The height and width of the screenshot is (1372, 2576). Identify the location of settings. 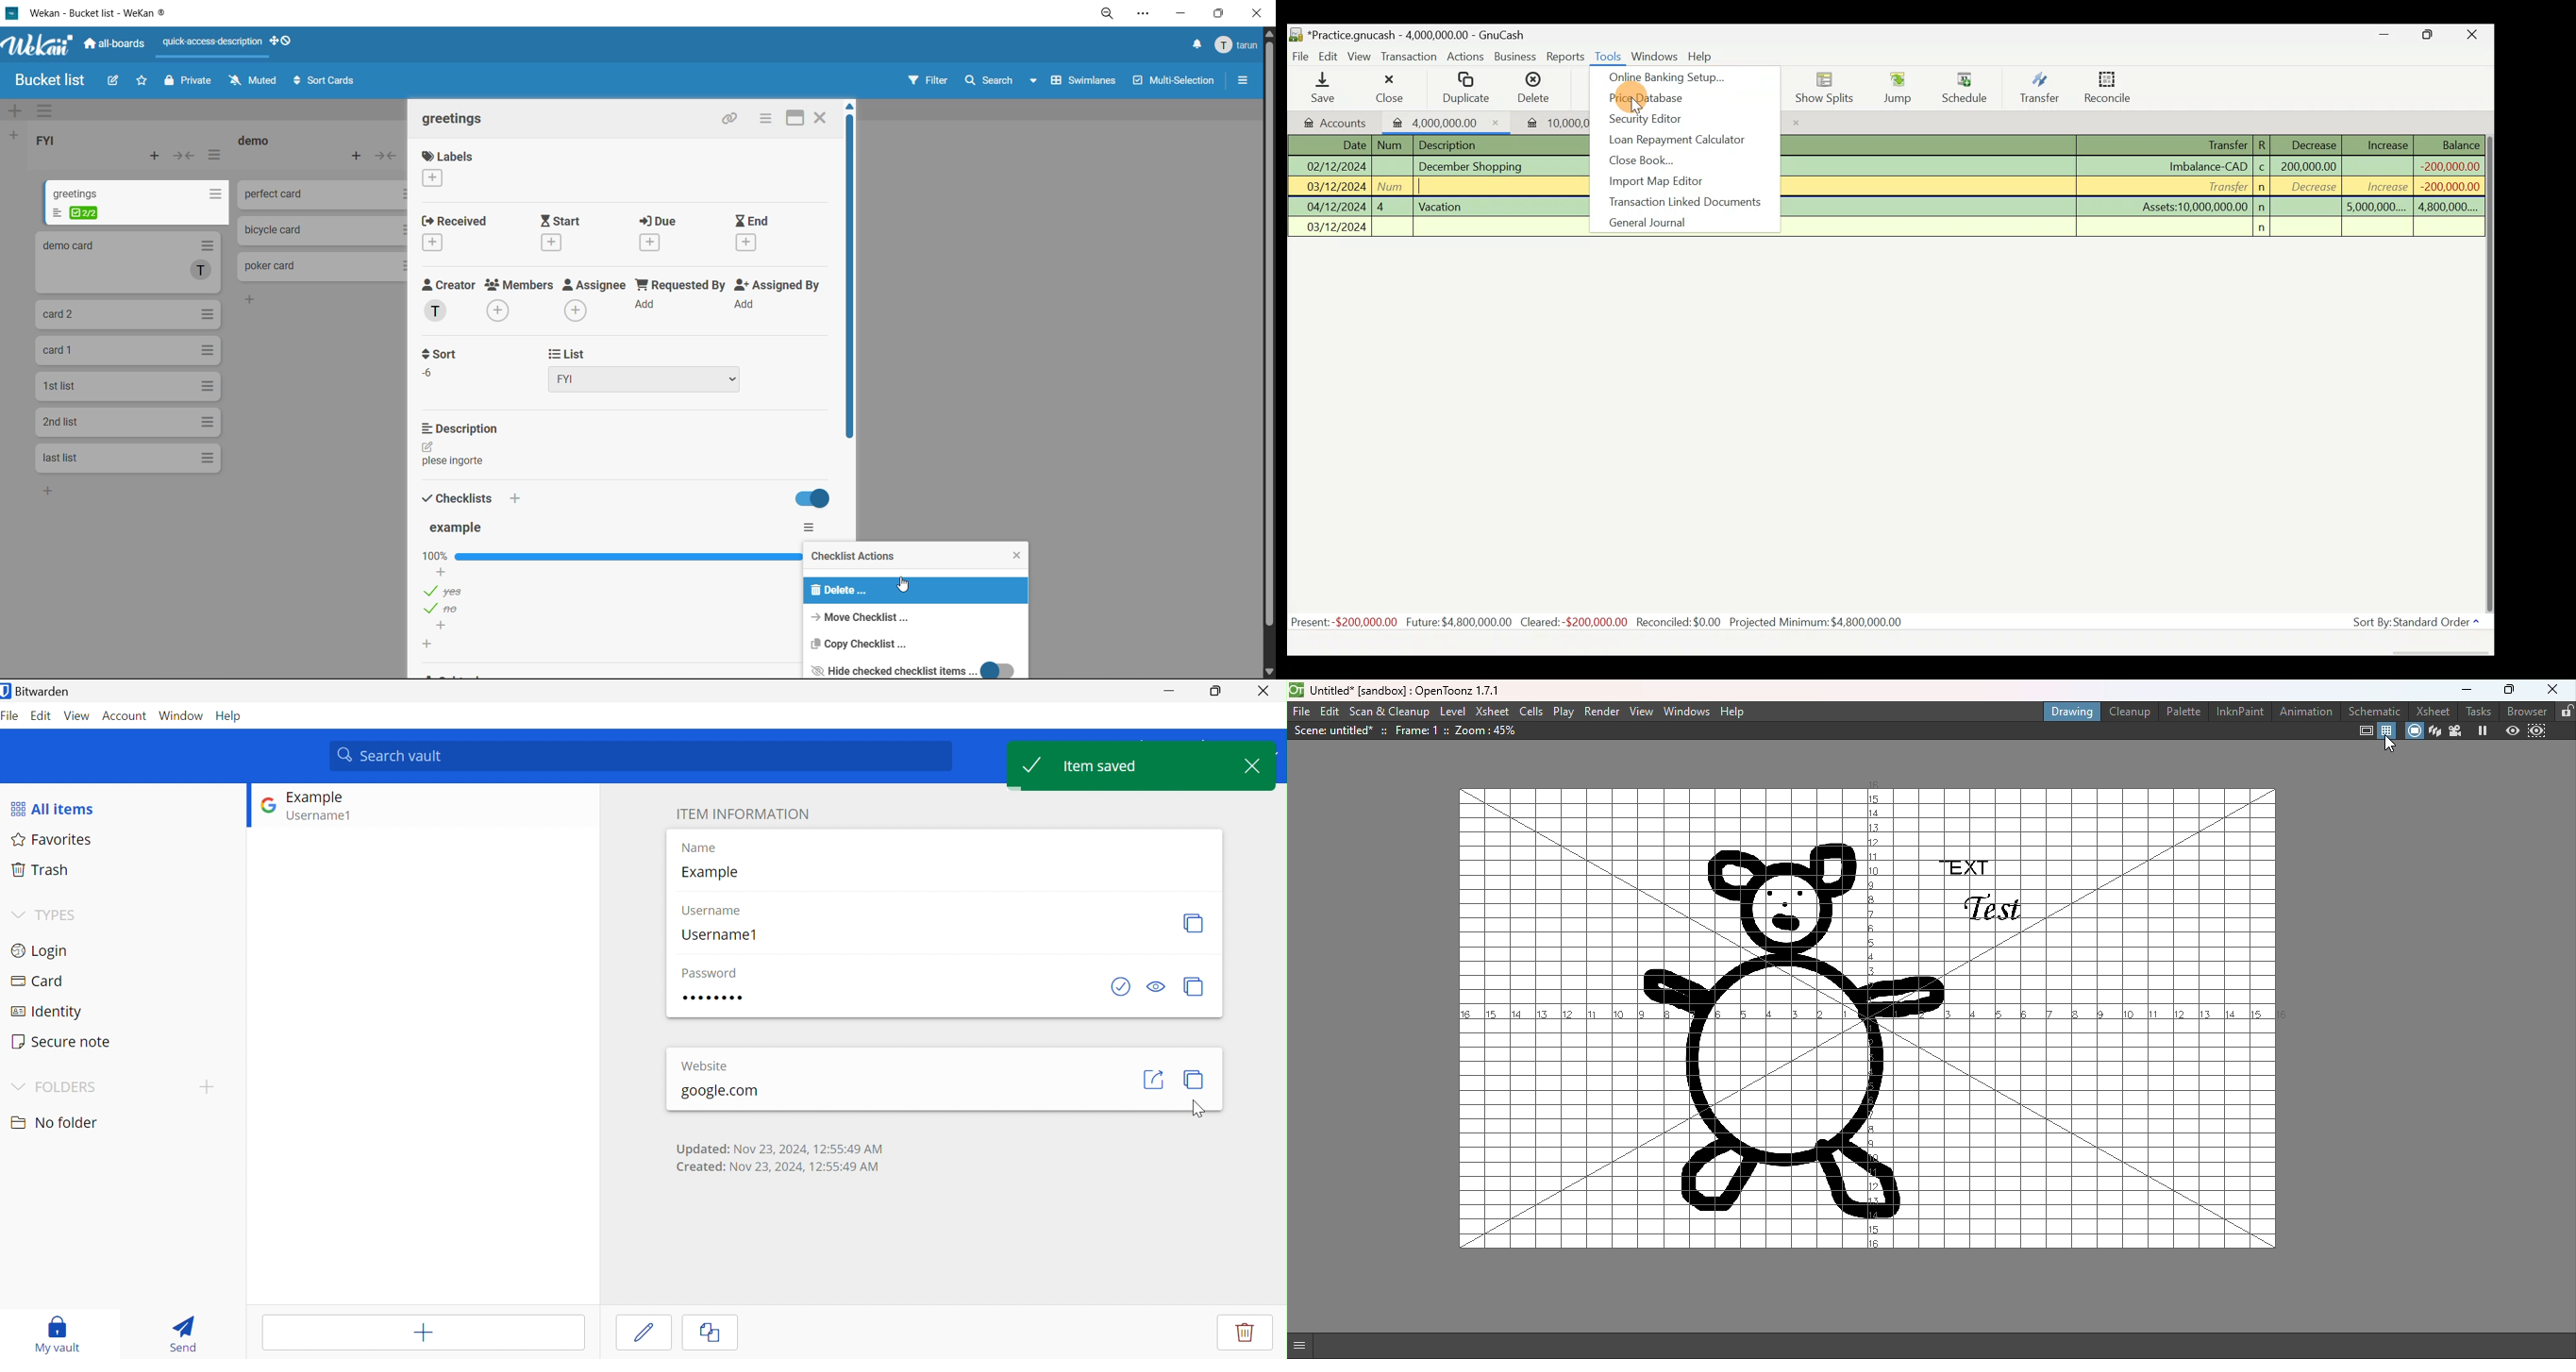
(1147, 14).